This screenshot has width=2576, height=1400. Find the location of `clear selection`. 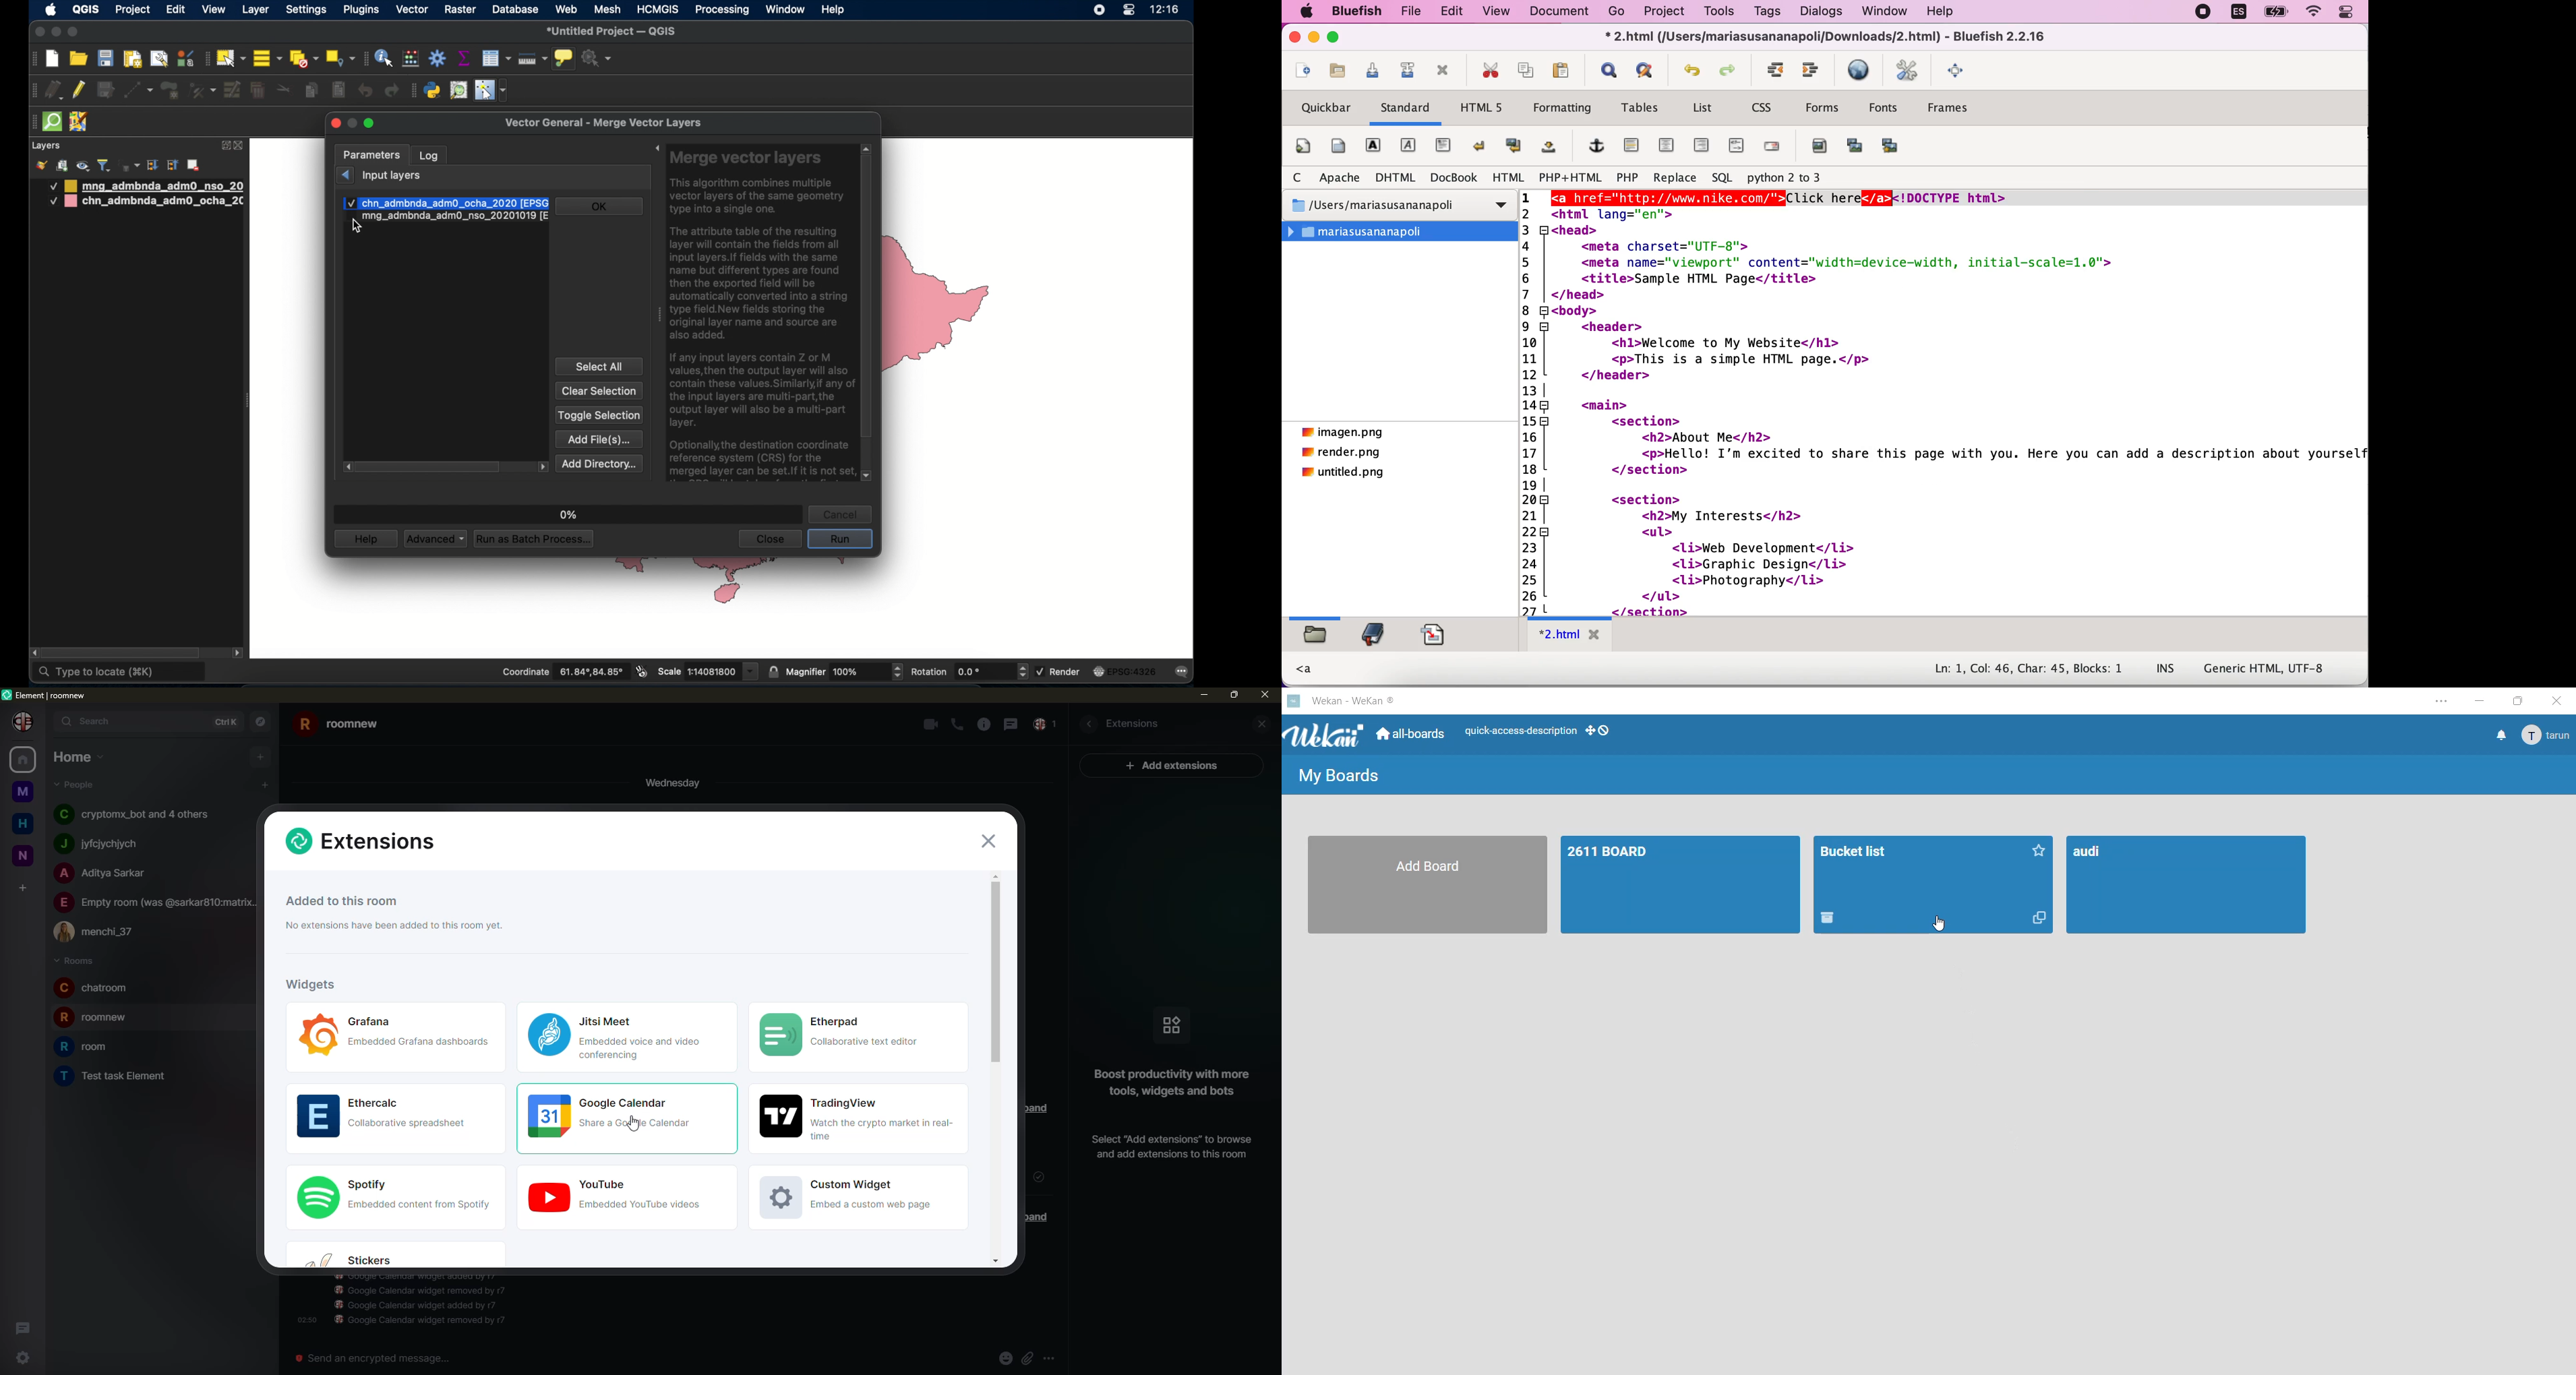

clear selection is located at coordinates (600, 391).